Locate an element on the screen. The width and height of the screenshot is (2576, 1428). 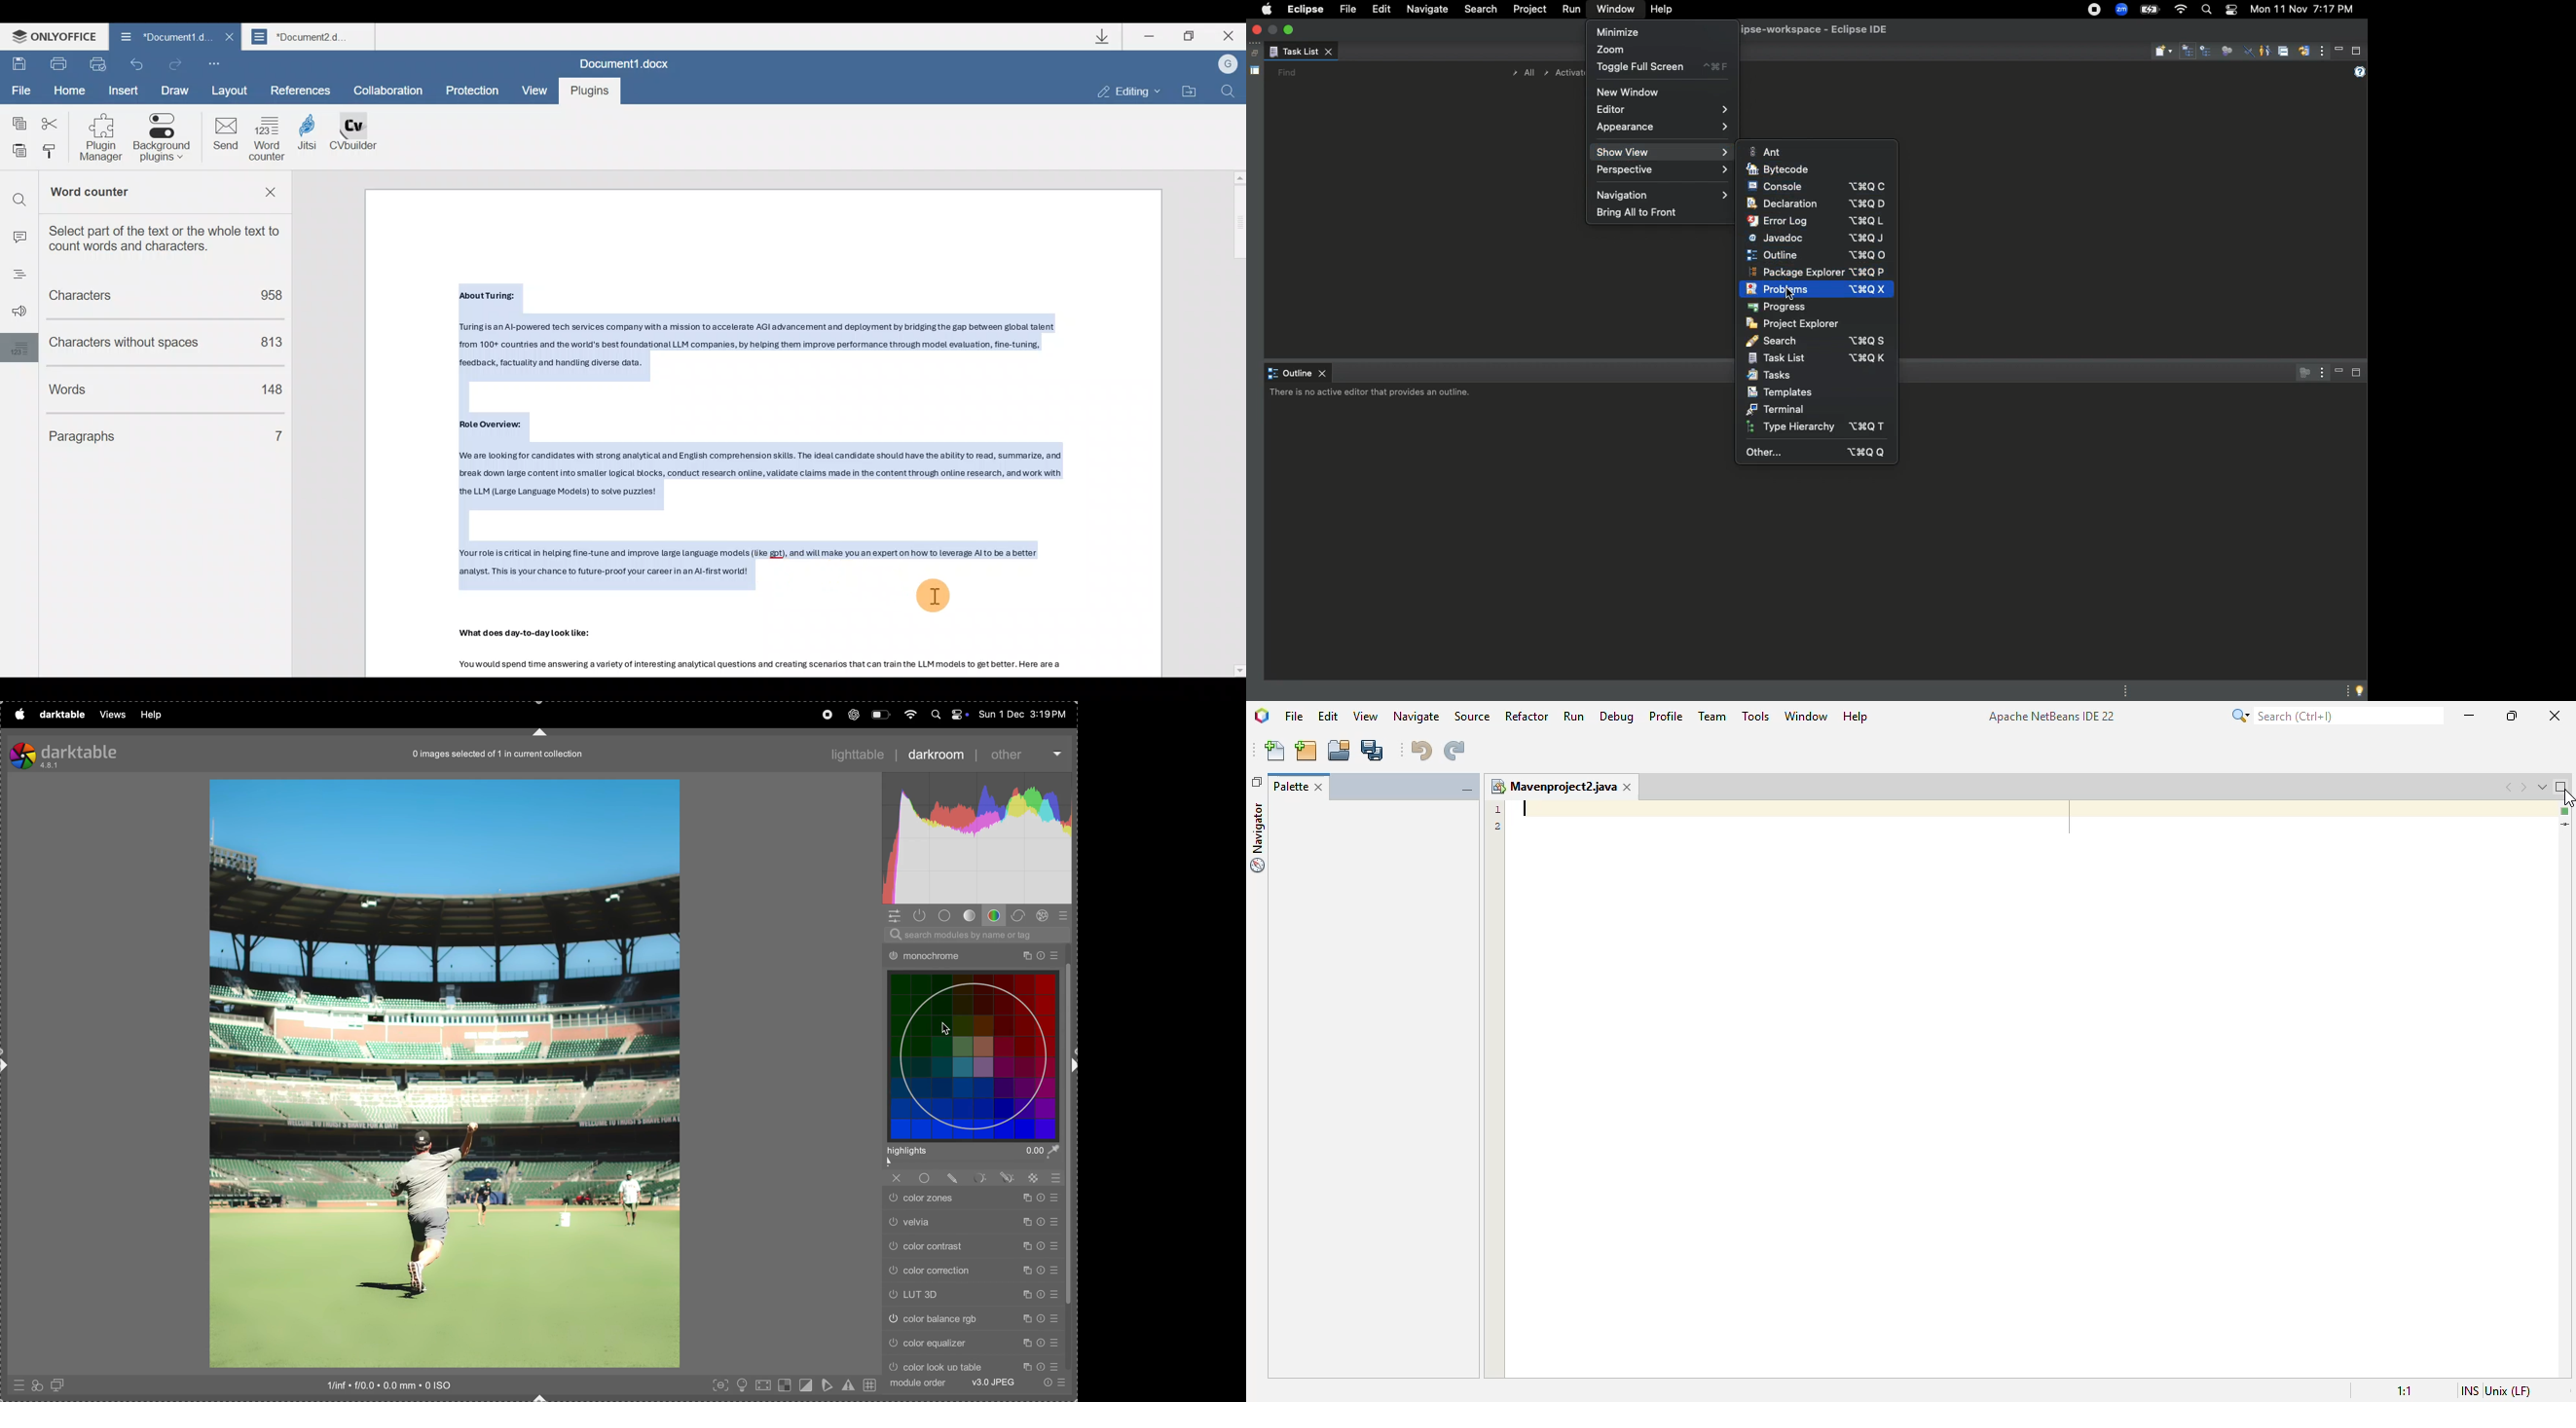
velvia is located at coordinates (974, 1222).